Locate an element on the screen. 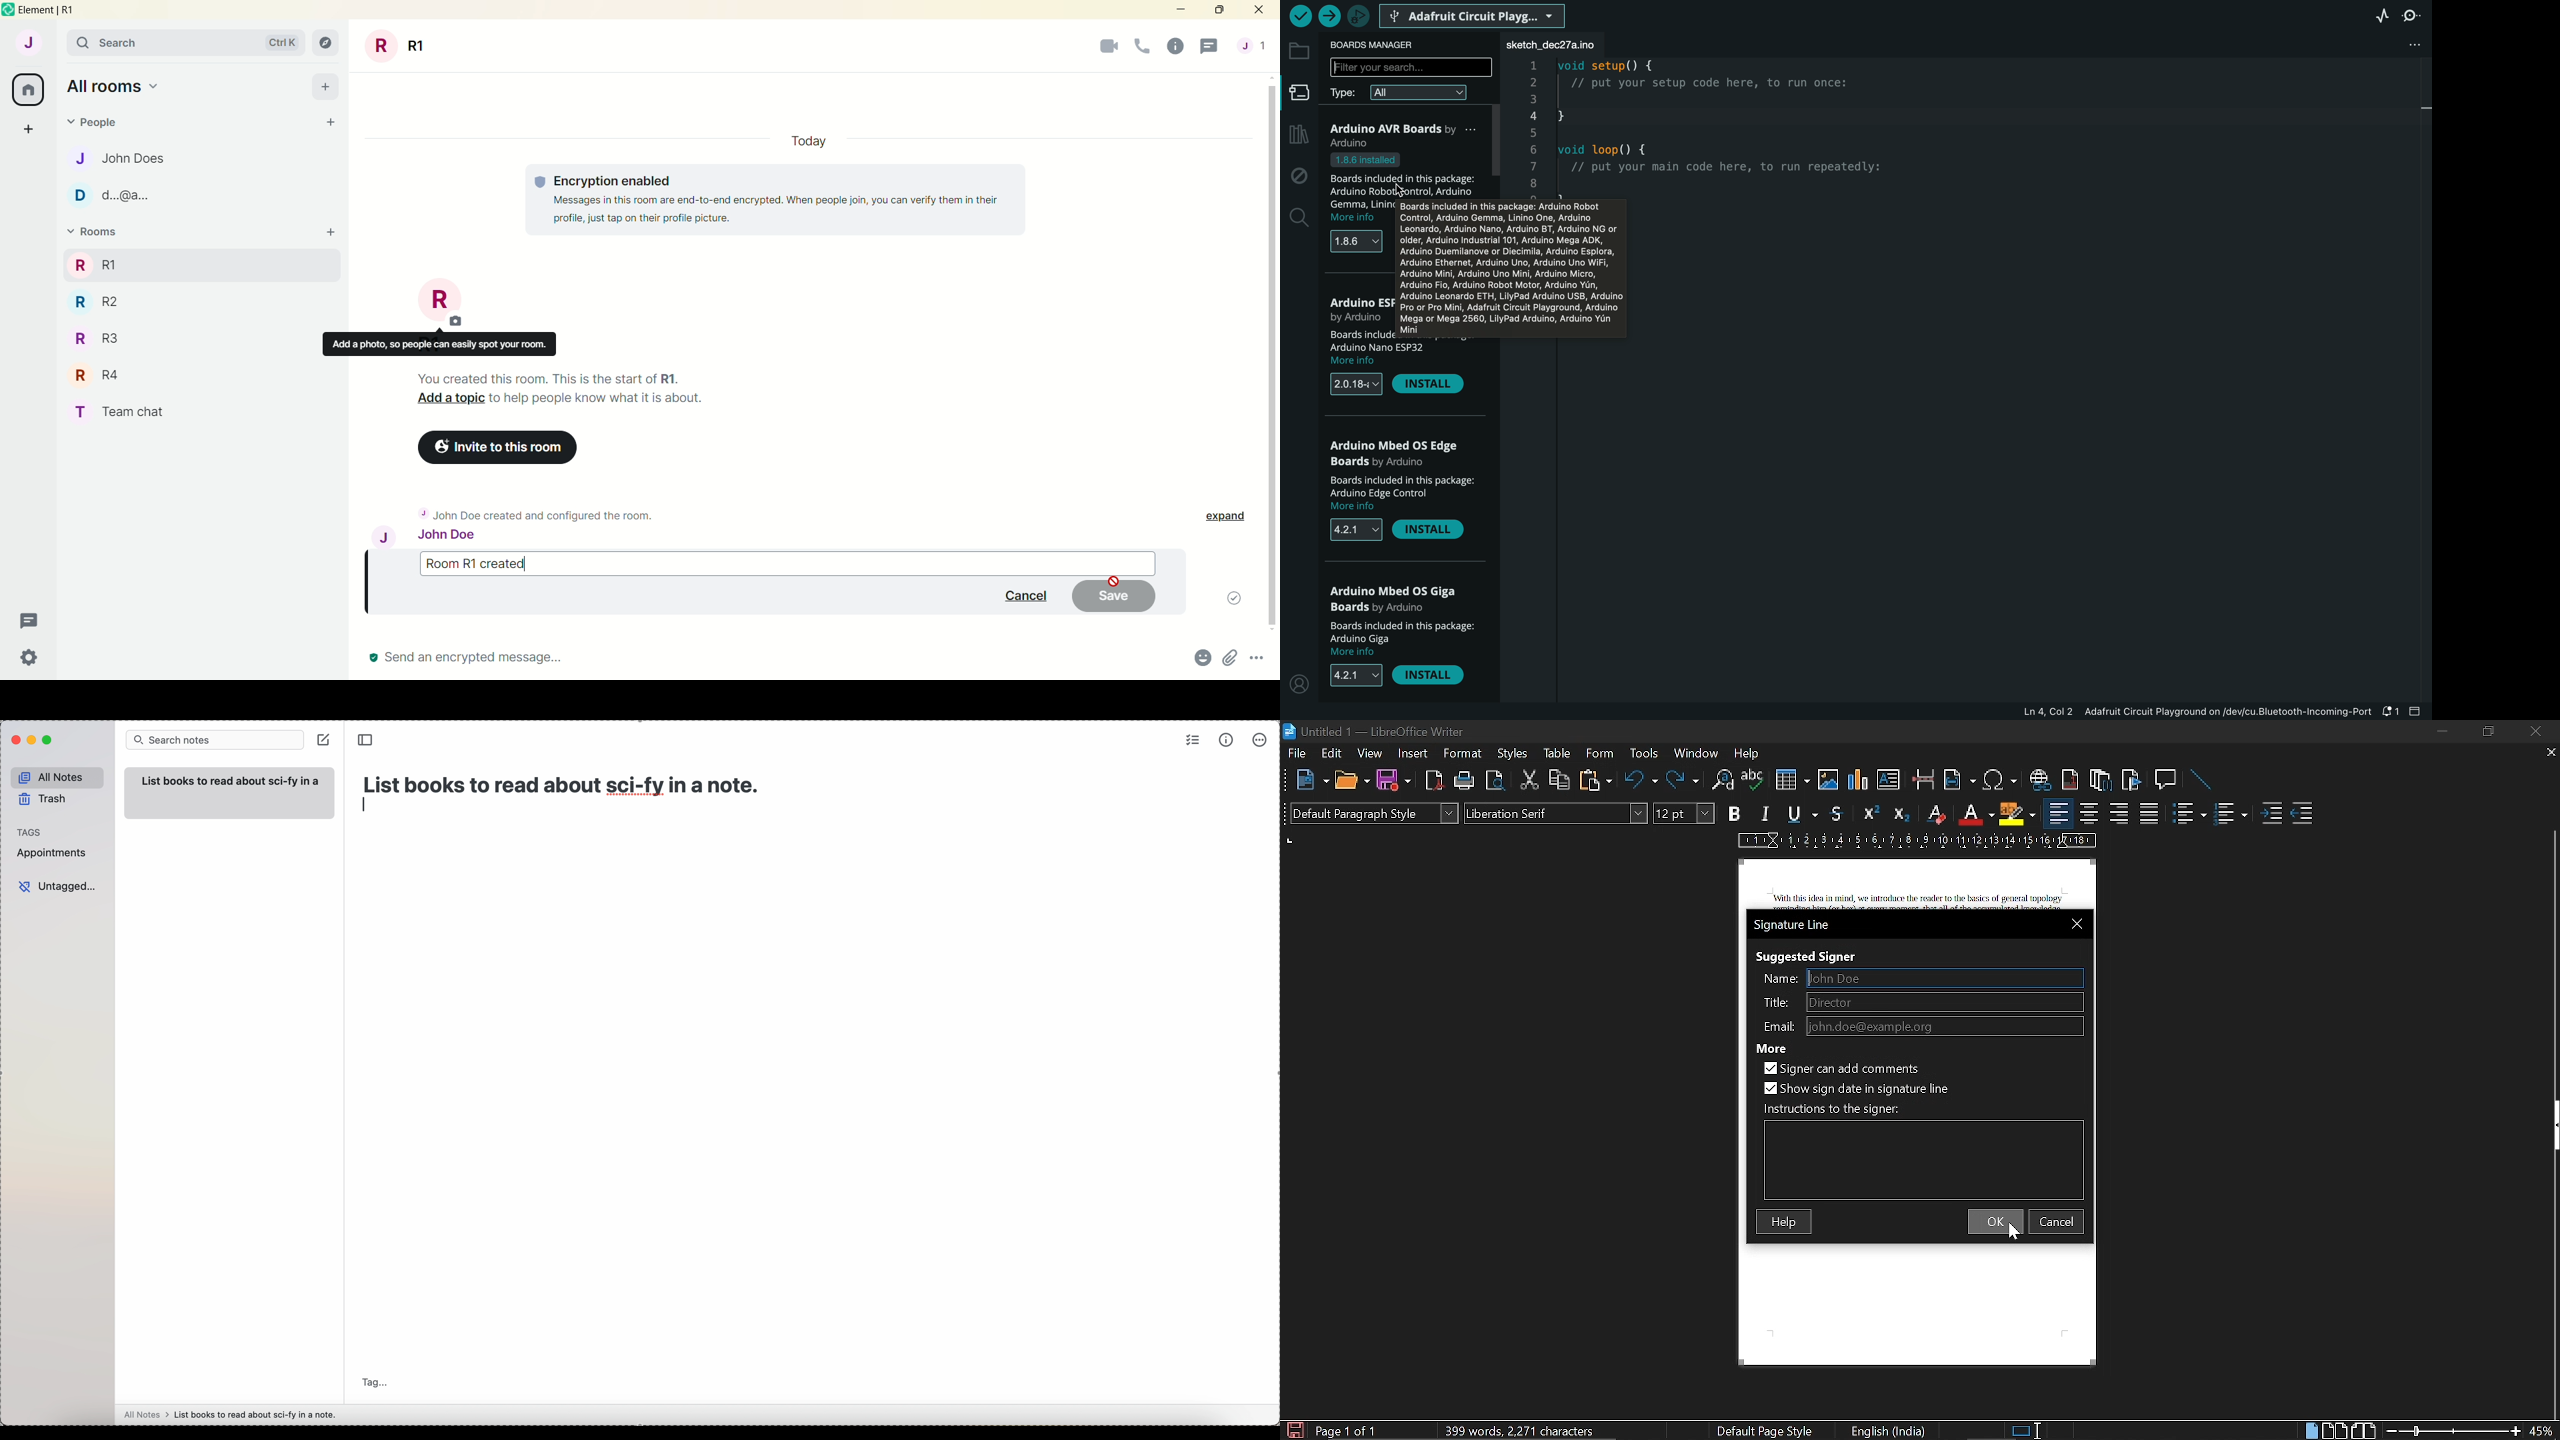  tools is located at coordinates (1644, 755).